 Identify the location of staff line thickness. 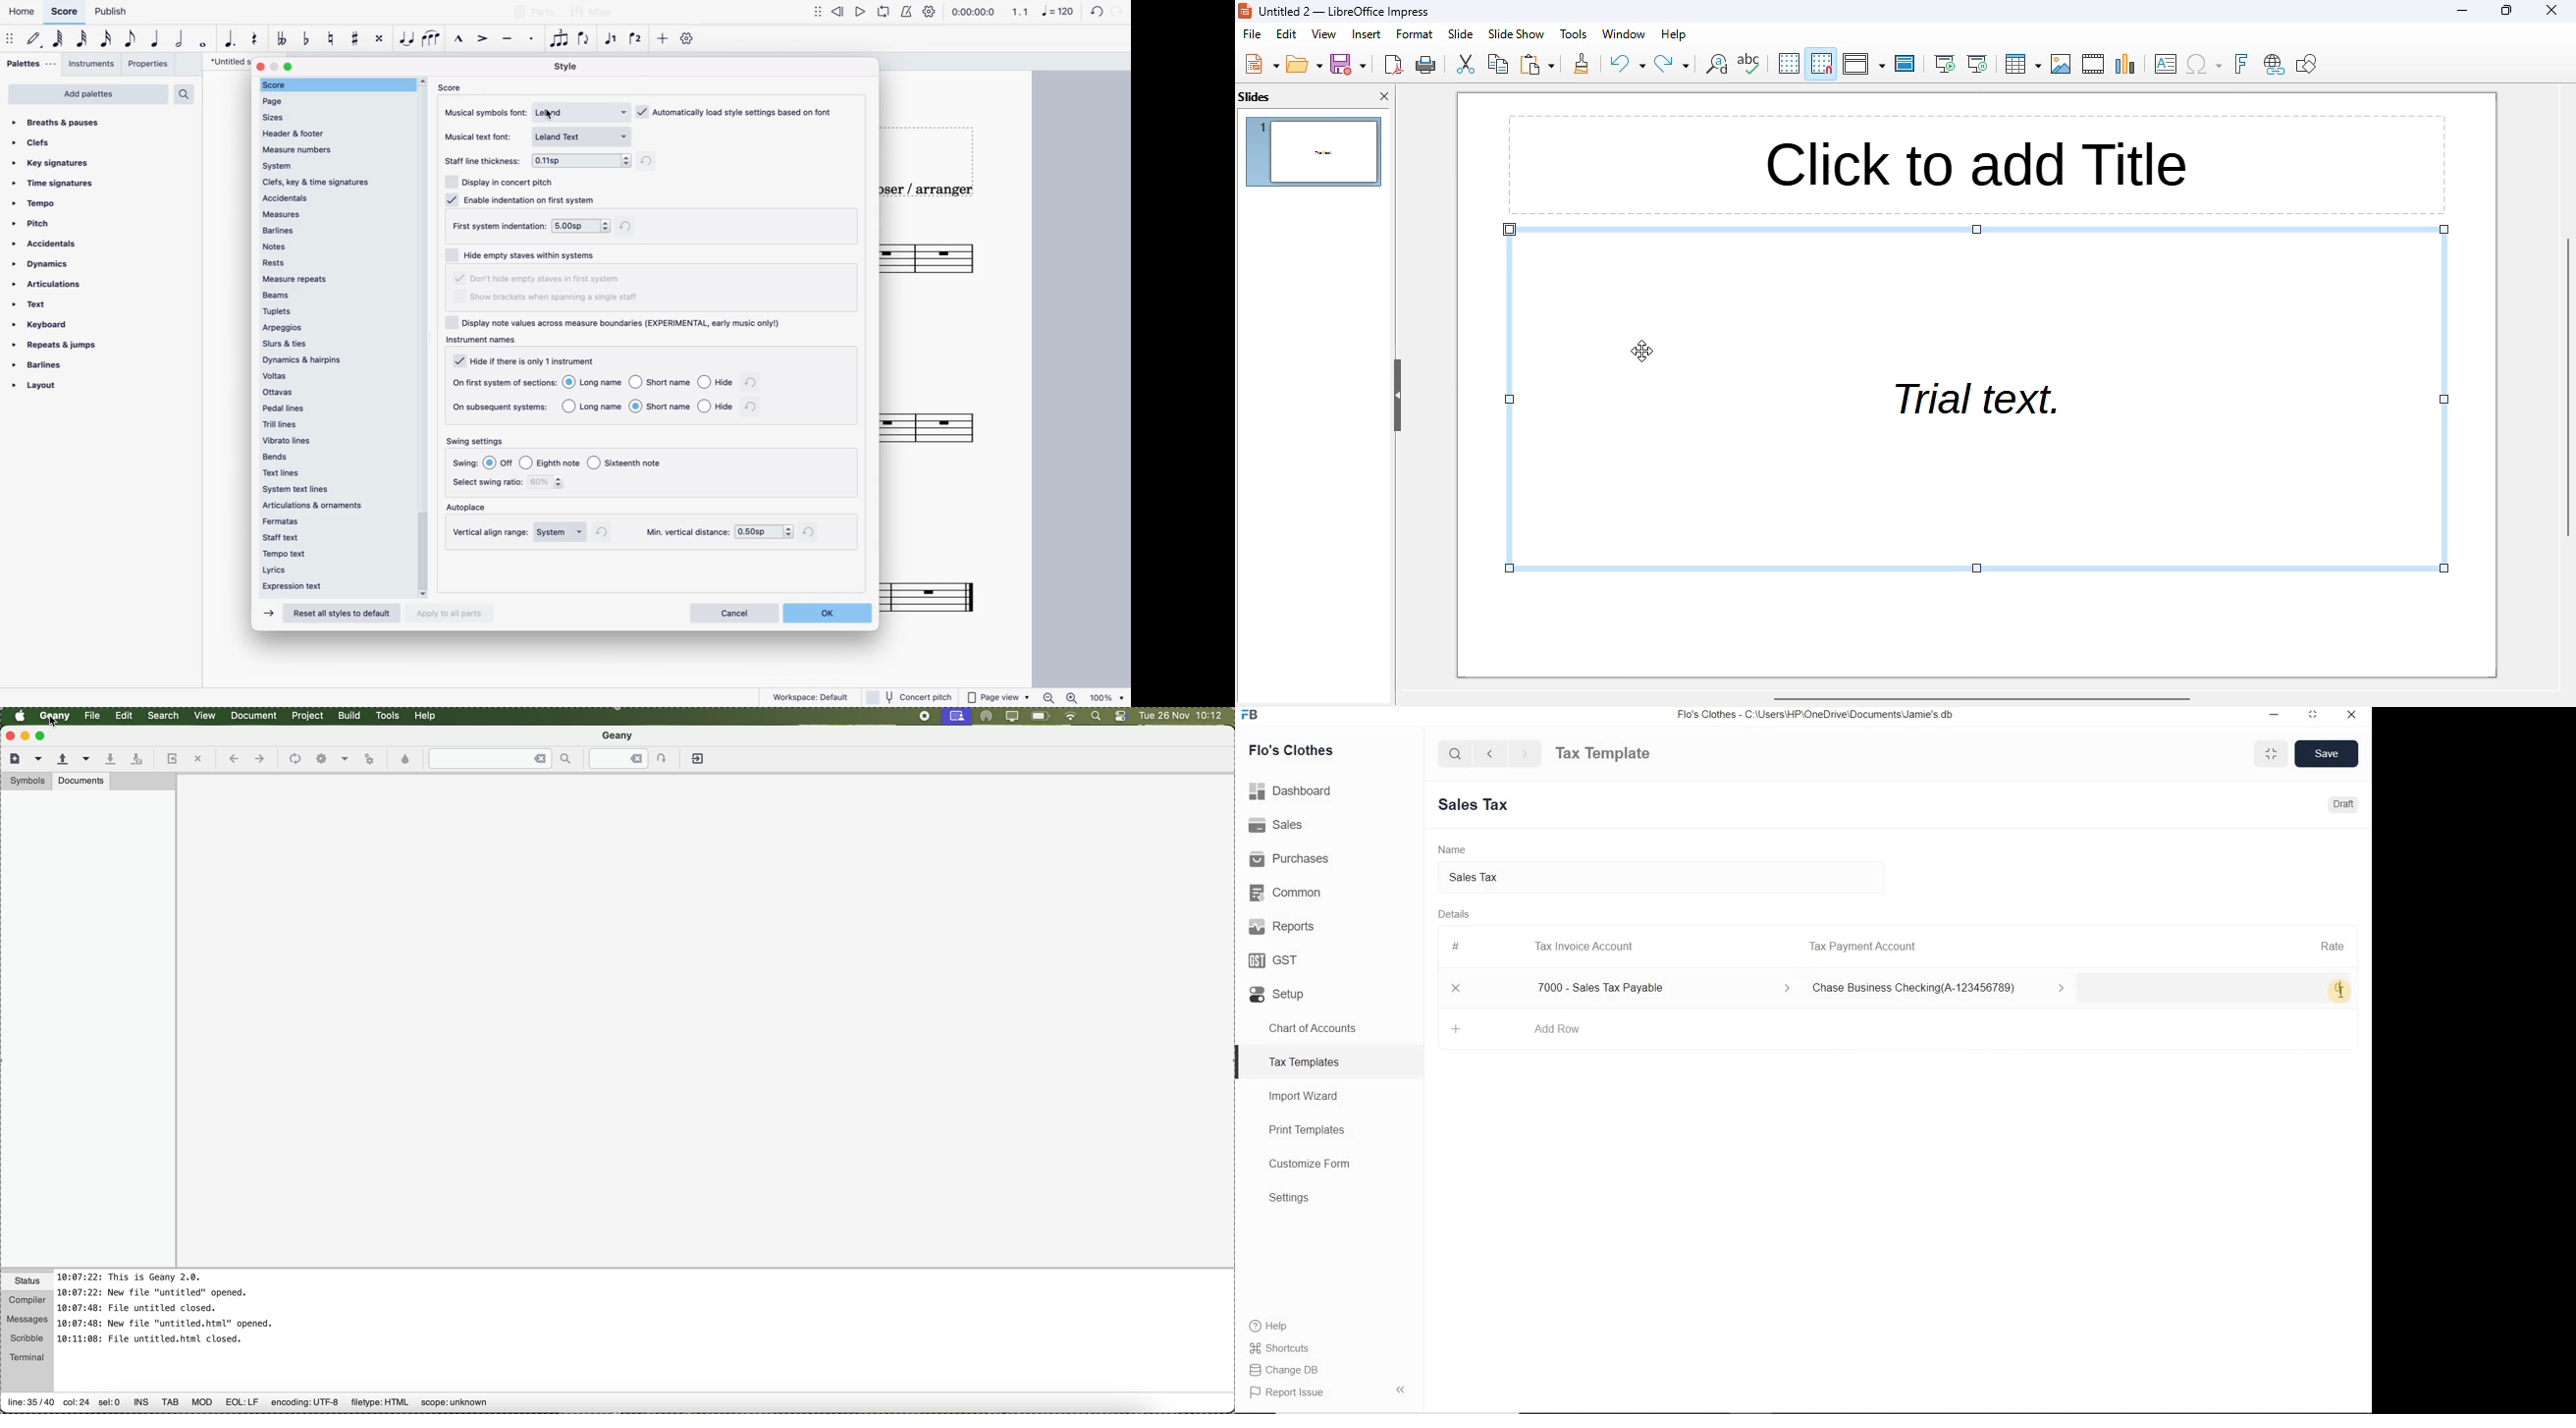
(485, 158).